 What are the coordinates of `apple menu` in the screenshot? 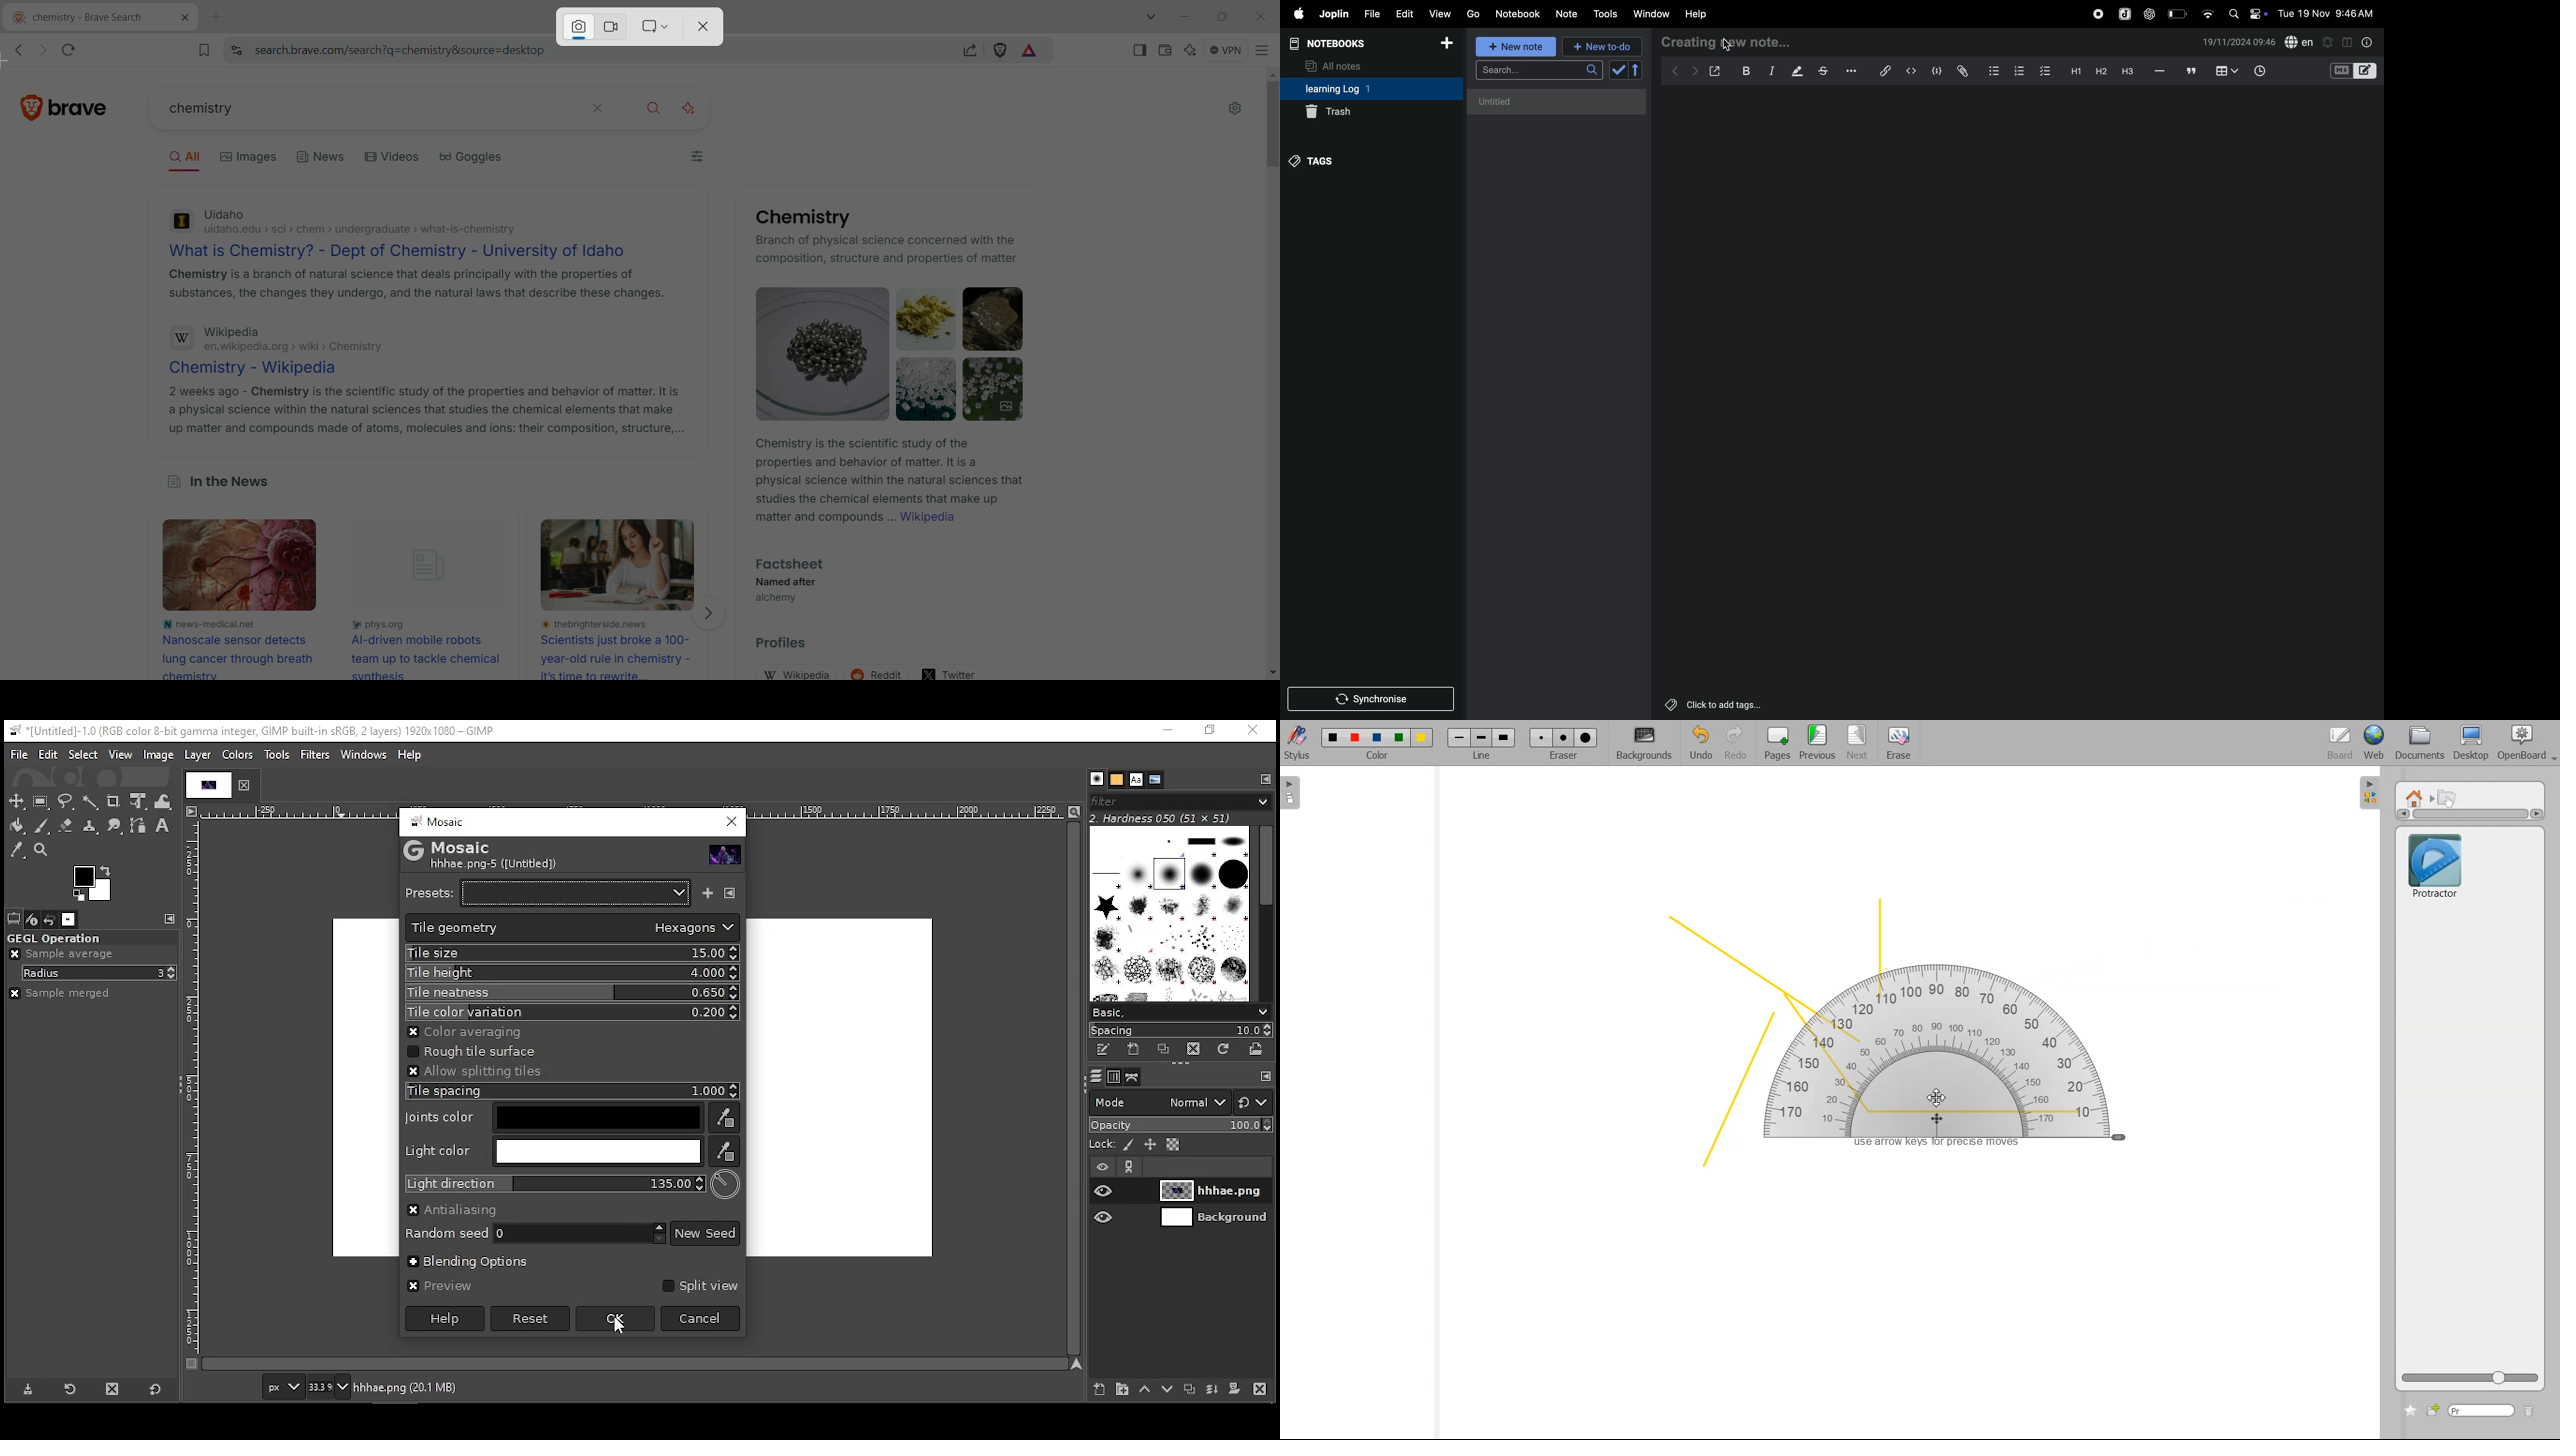 It's located at (1295, 14).